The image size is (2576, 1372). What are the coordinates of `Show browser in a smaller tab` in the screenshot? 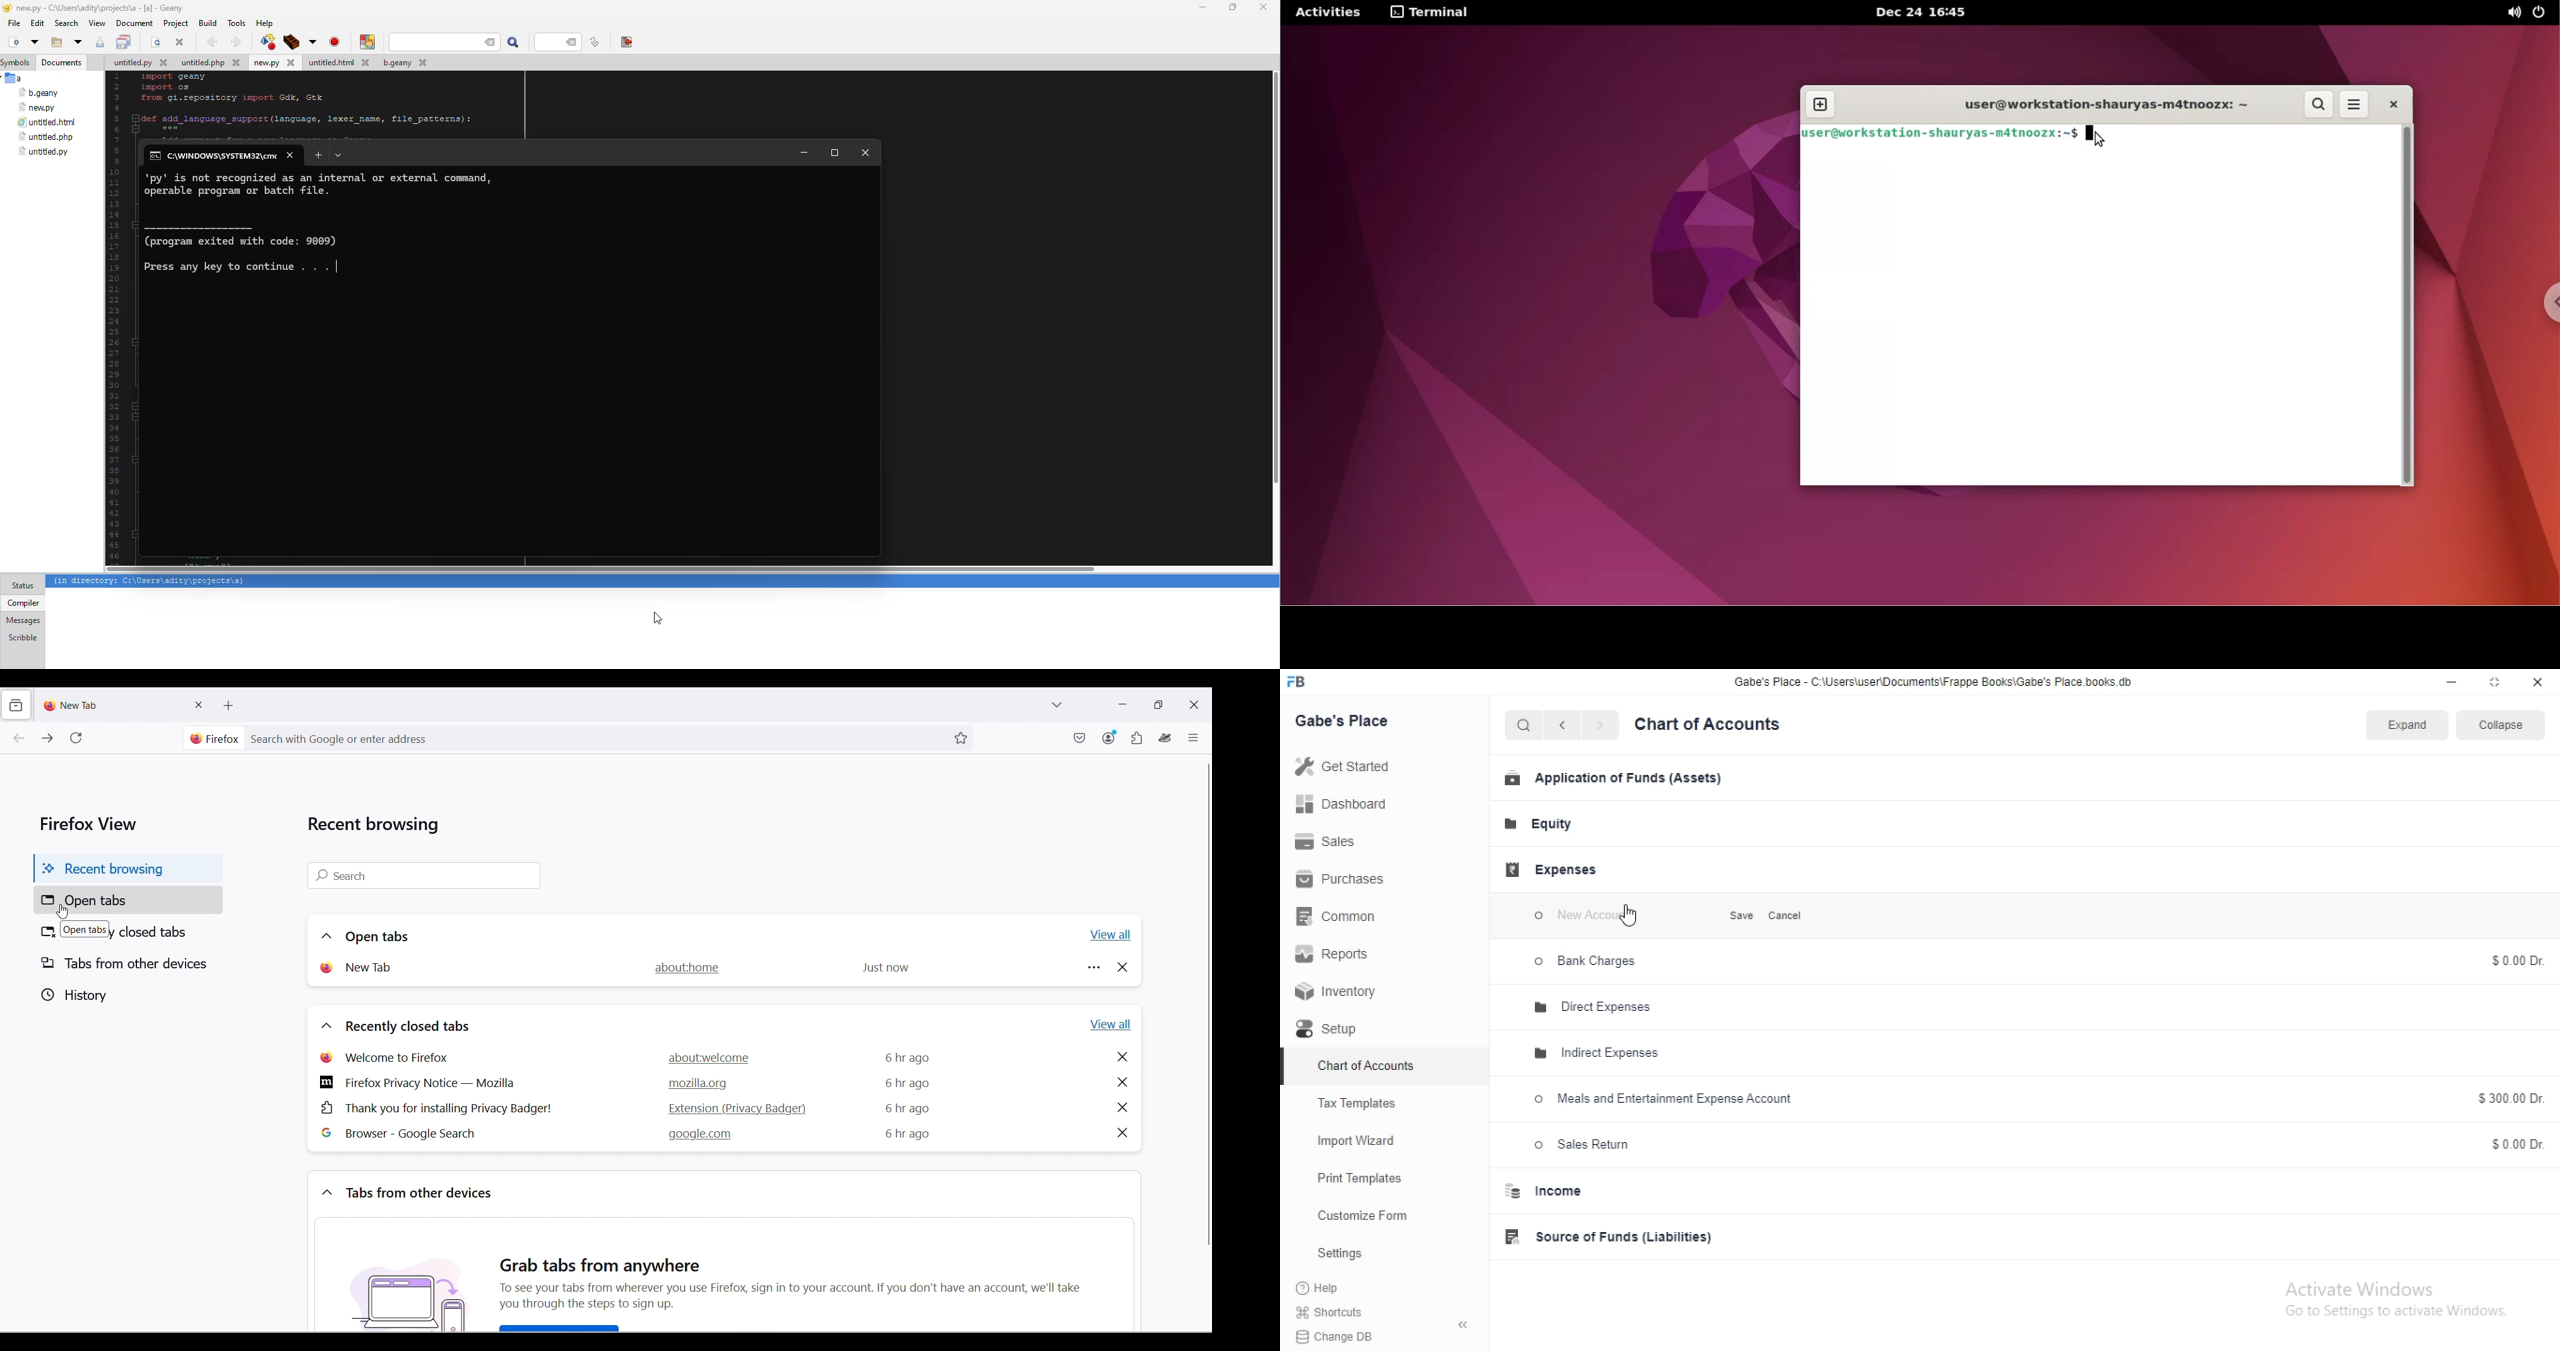 It's located at (1159, 704).